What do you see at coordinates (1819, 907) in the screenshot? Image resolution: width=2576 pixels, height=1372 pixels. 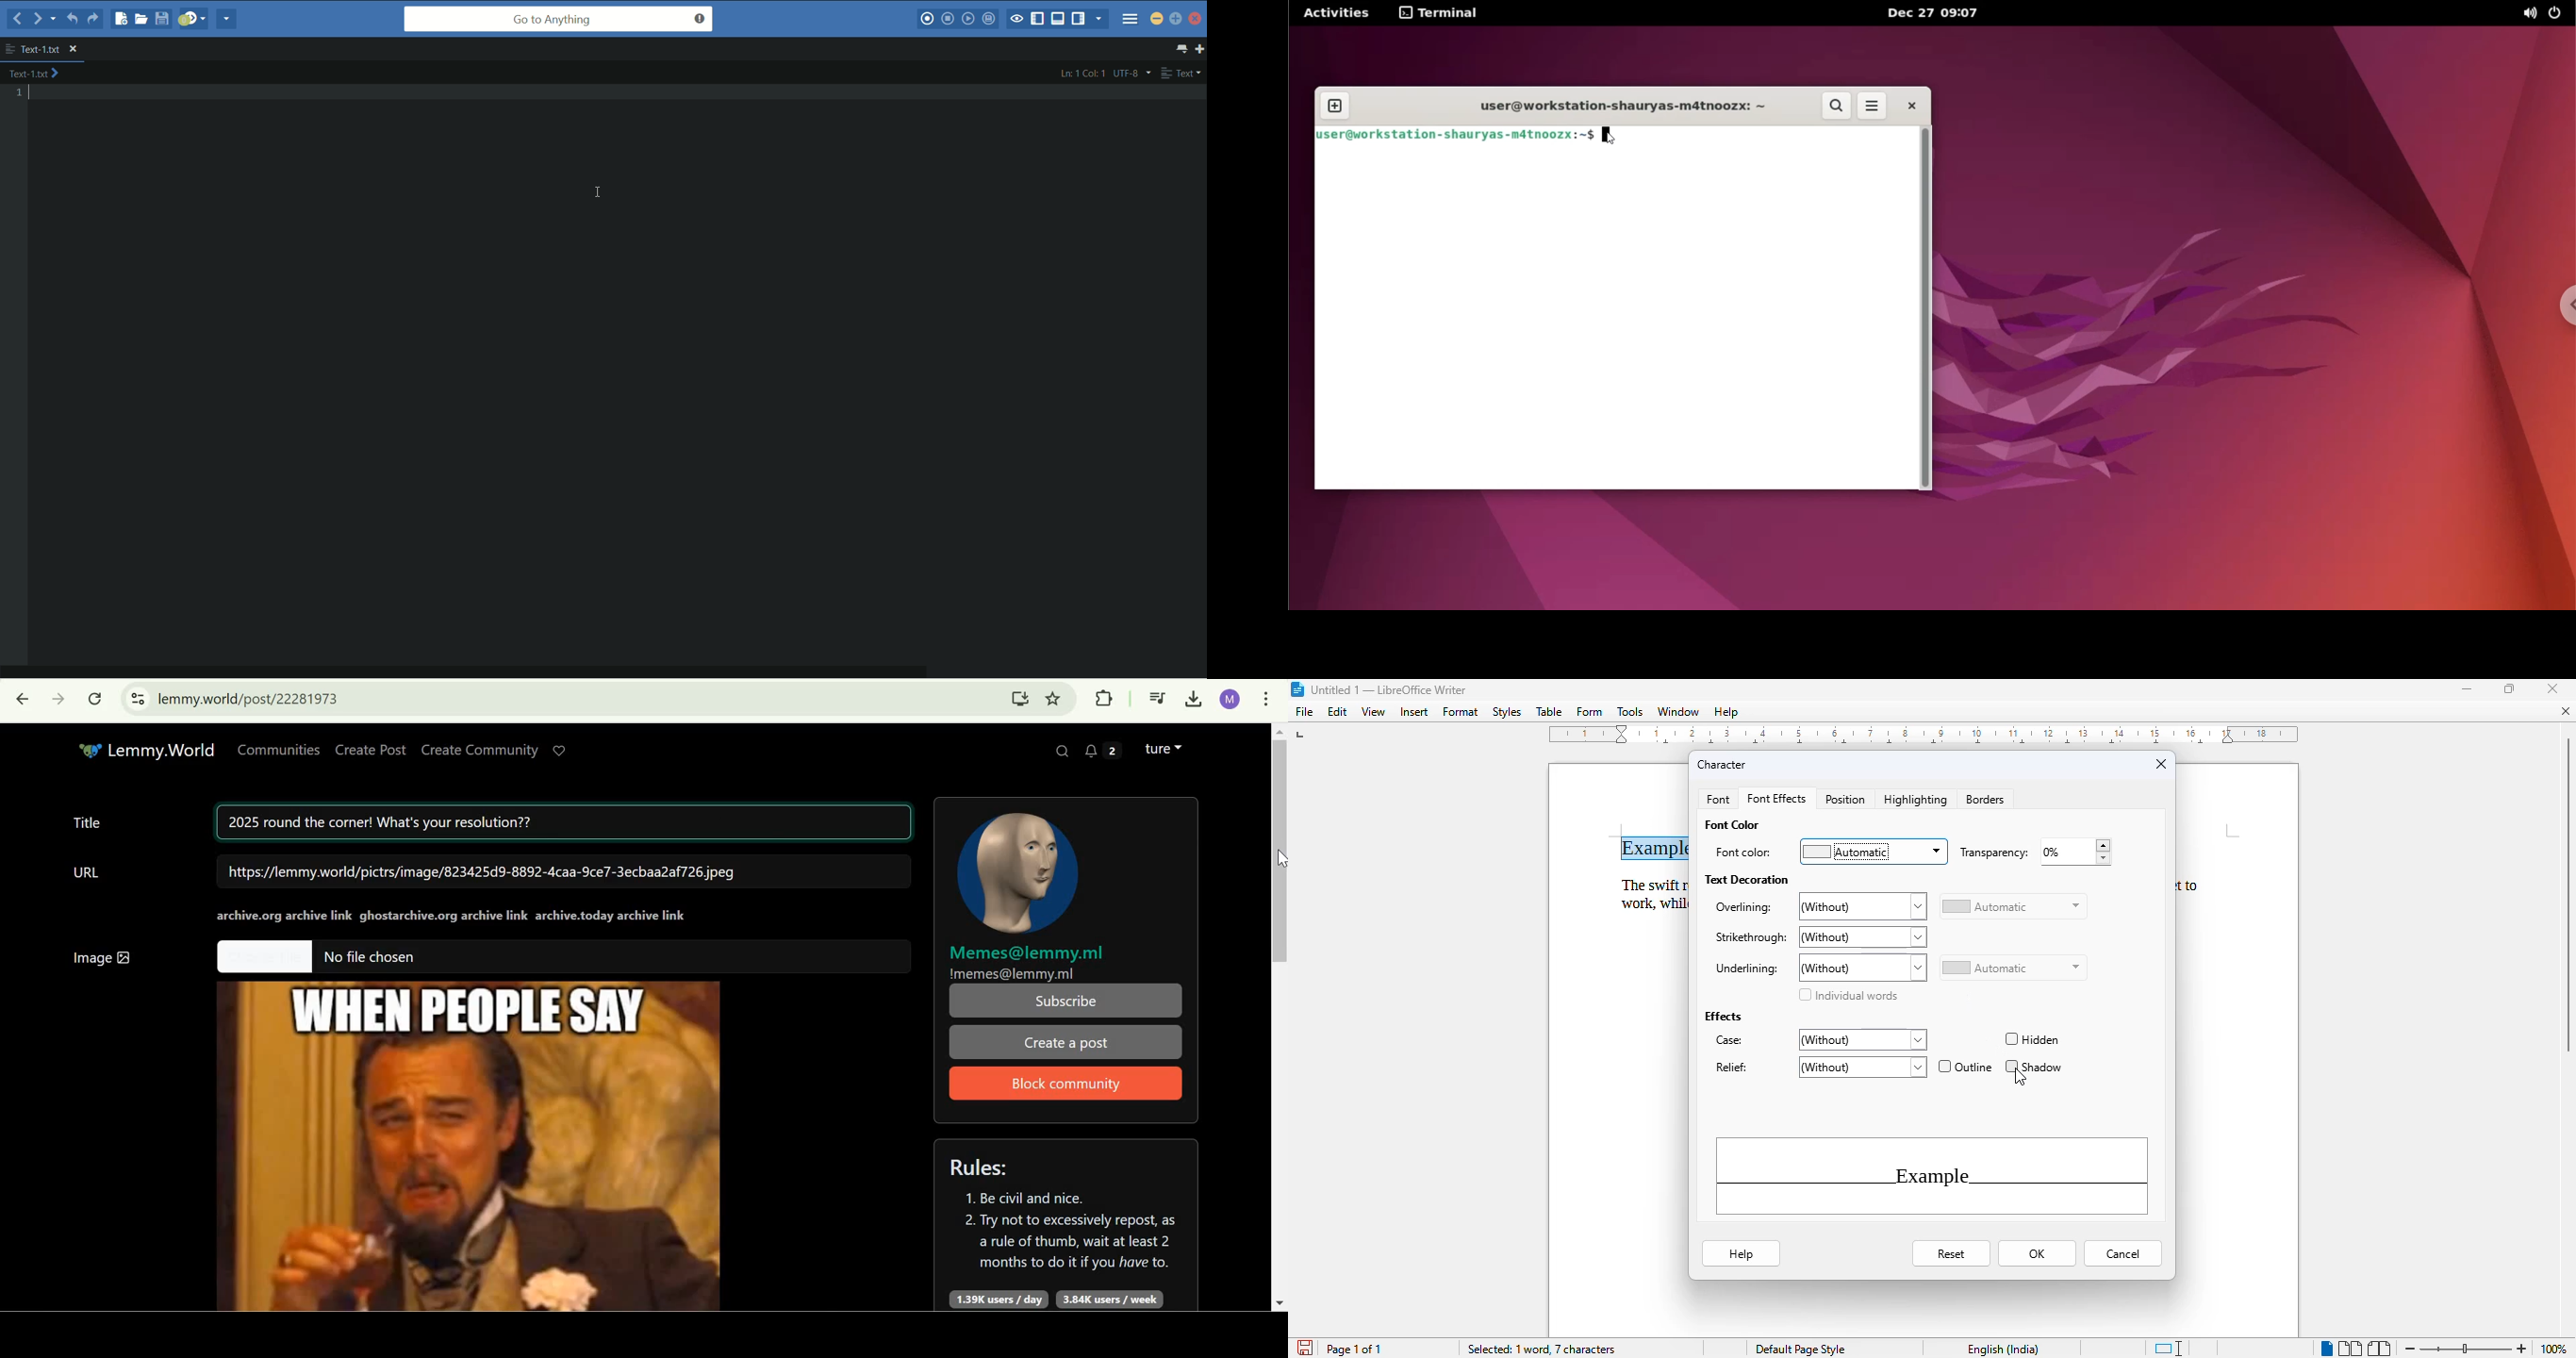 I see `overlining: (Without)` at bounding box center [1819, 907].